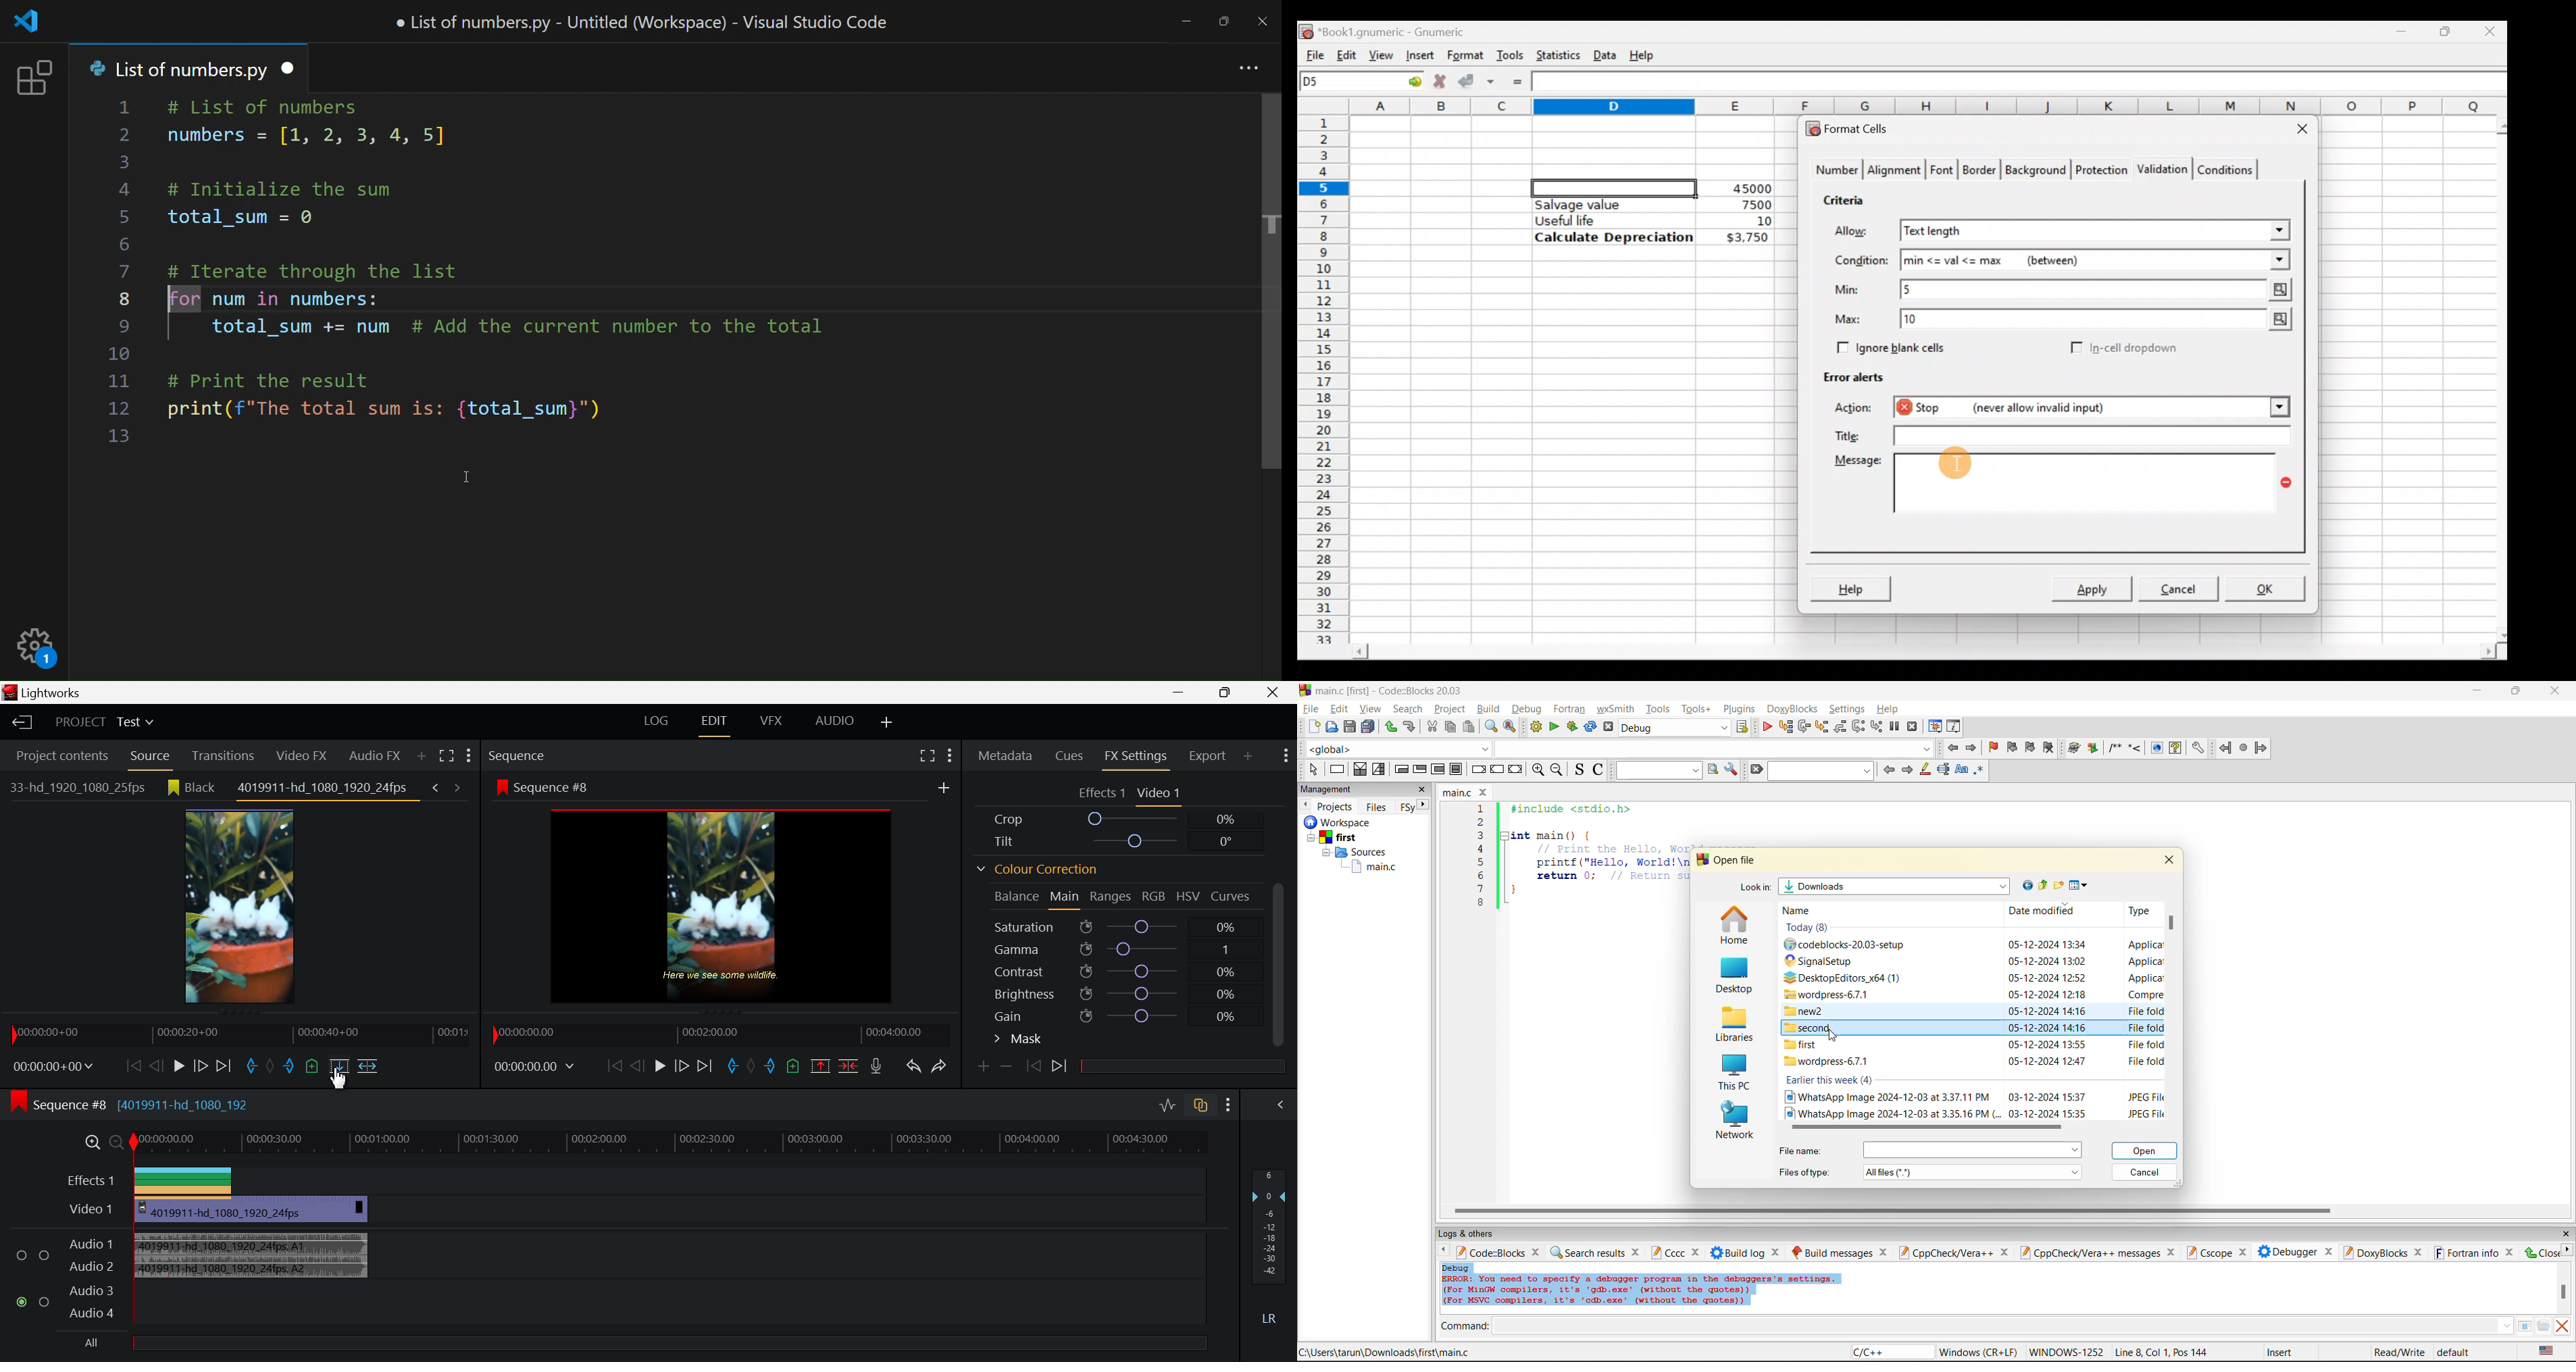  What do you see at coordinates (2567, 1249) in the screenshot?
I see `next` at bounding box center [2567, 1249].